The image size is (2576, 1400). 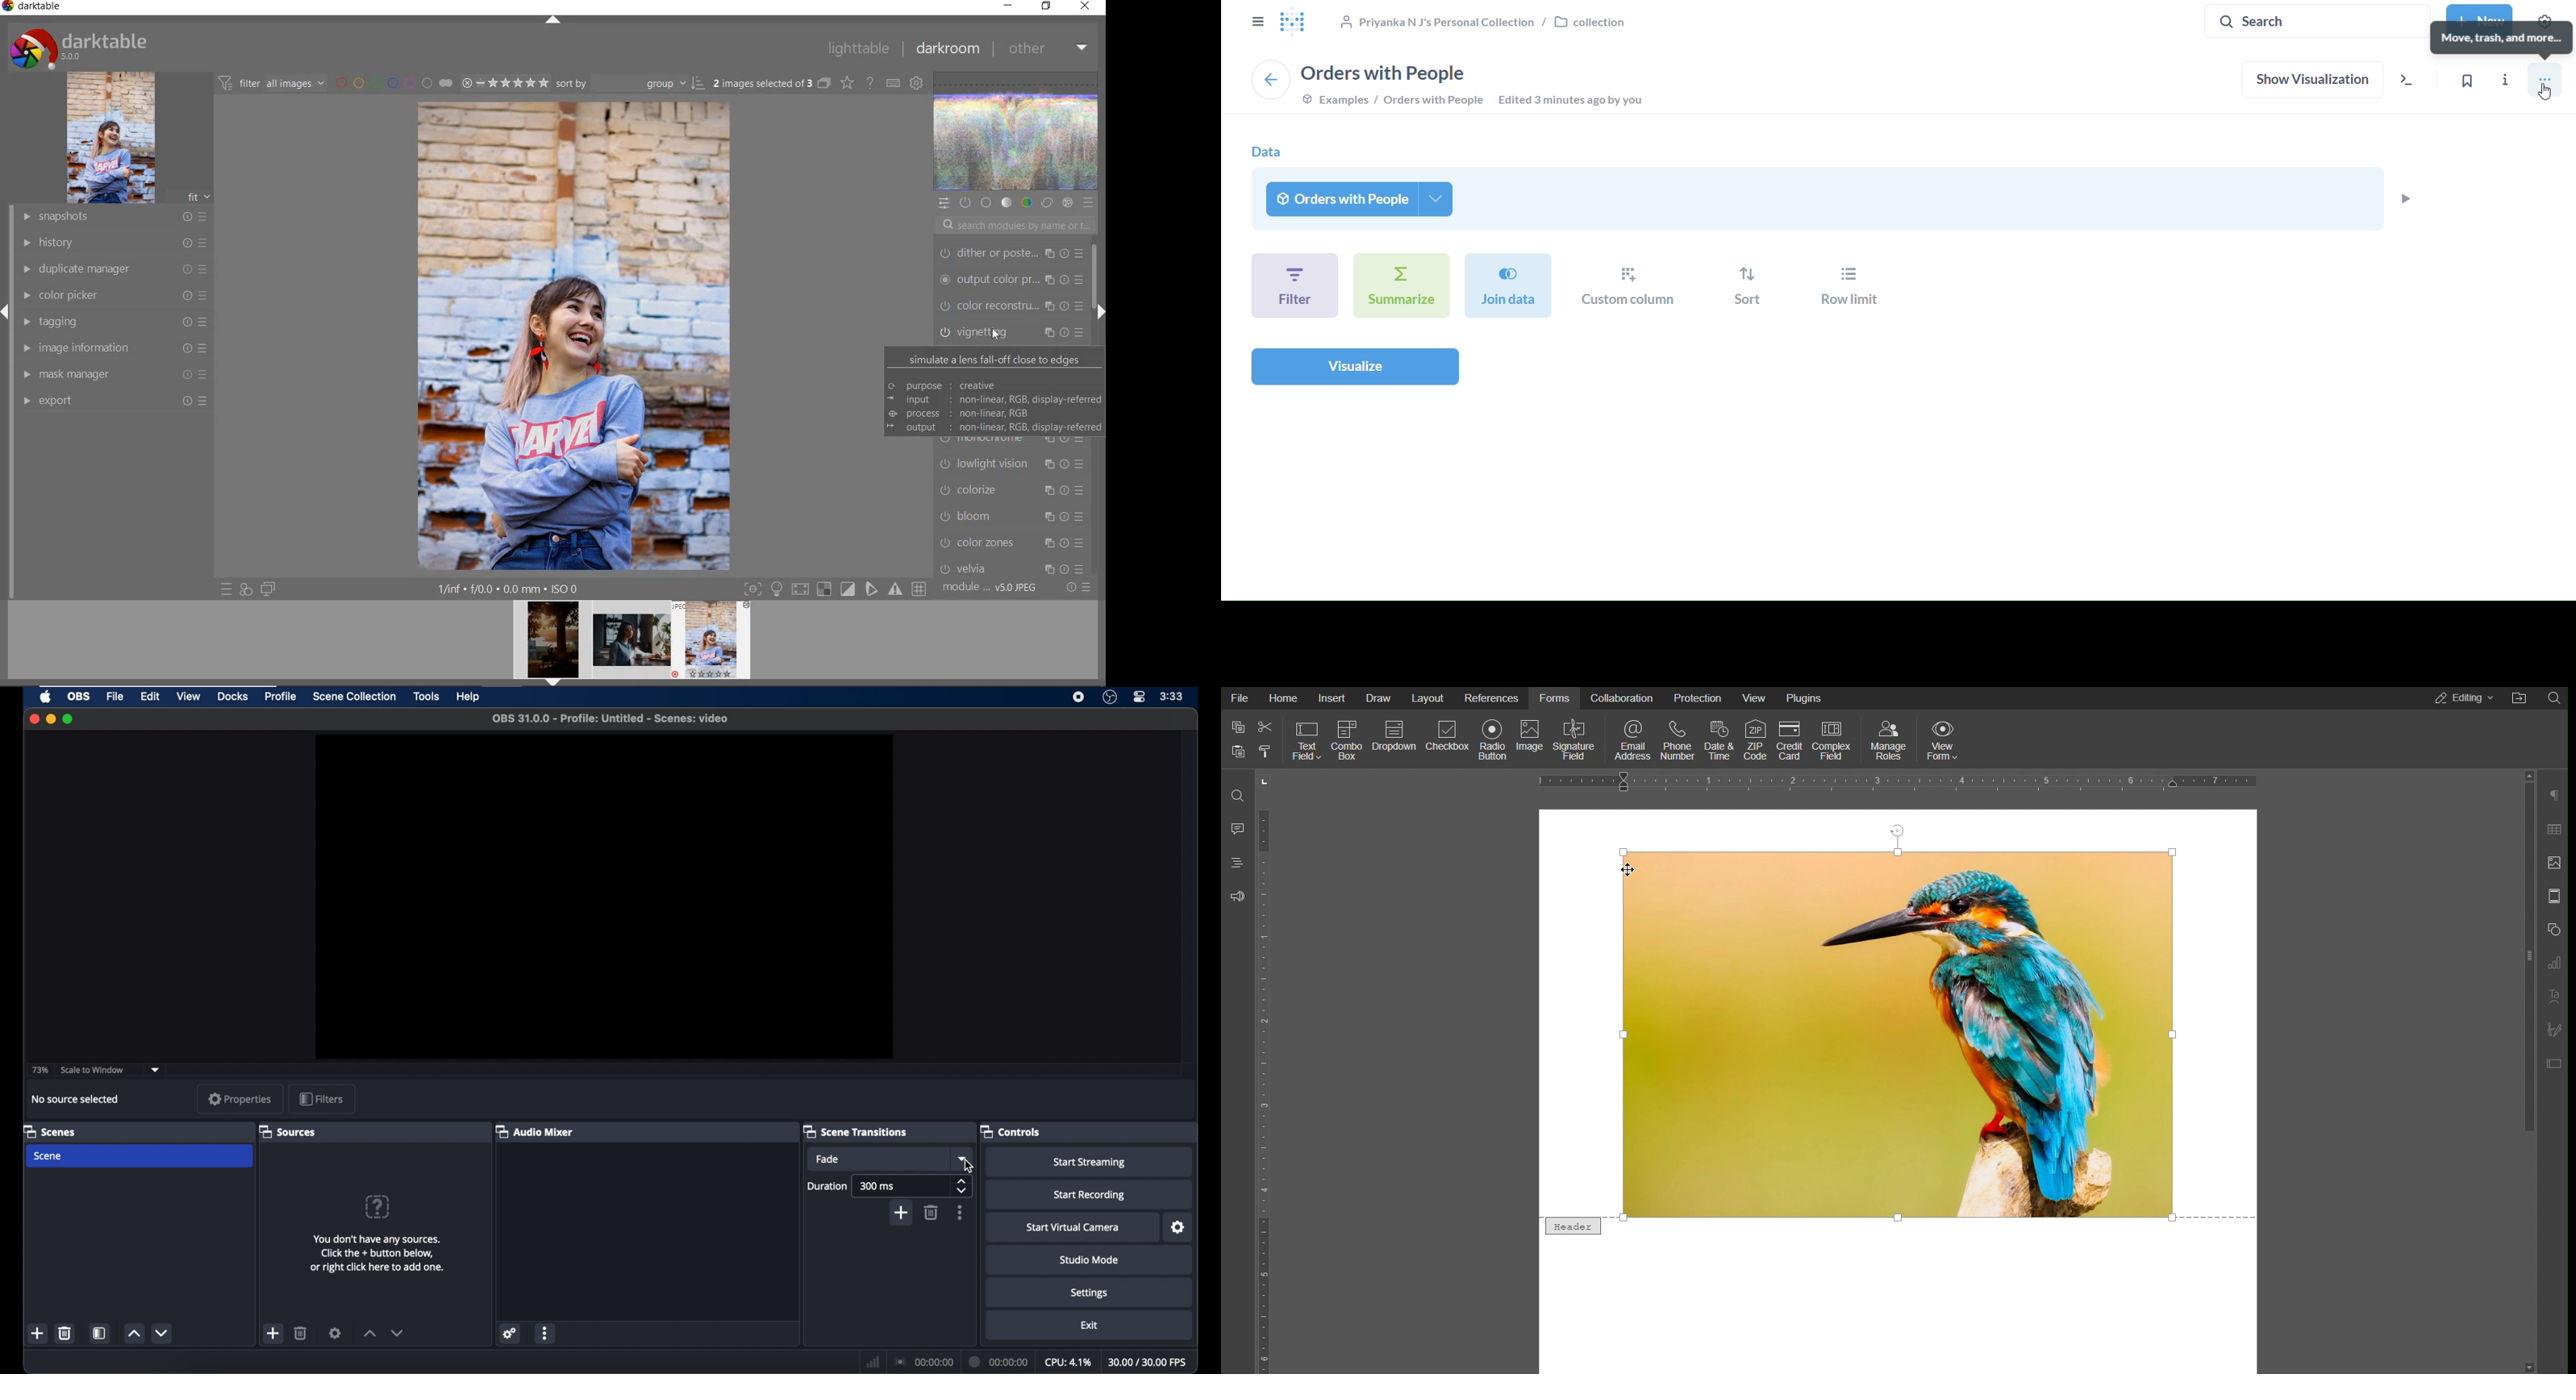 I want to click on graduated density, so click(x=1012, y=252).